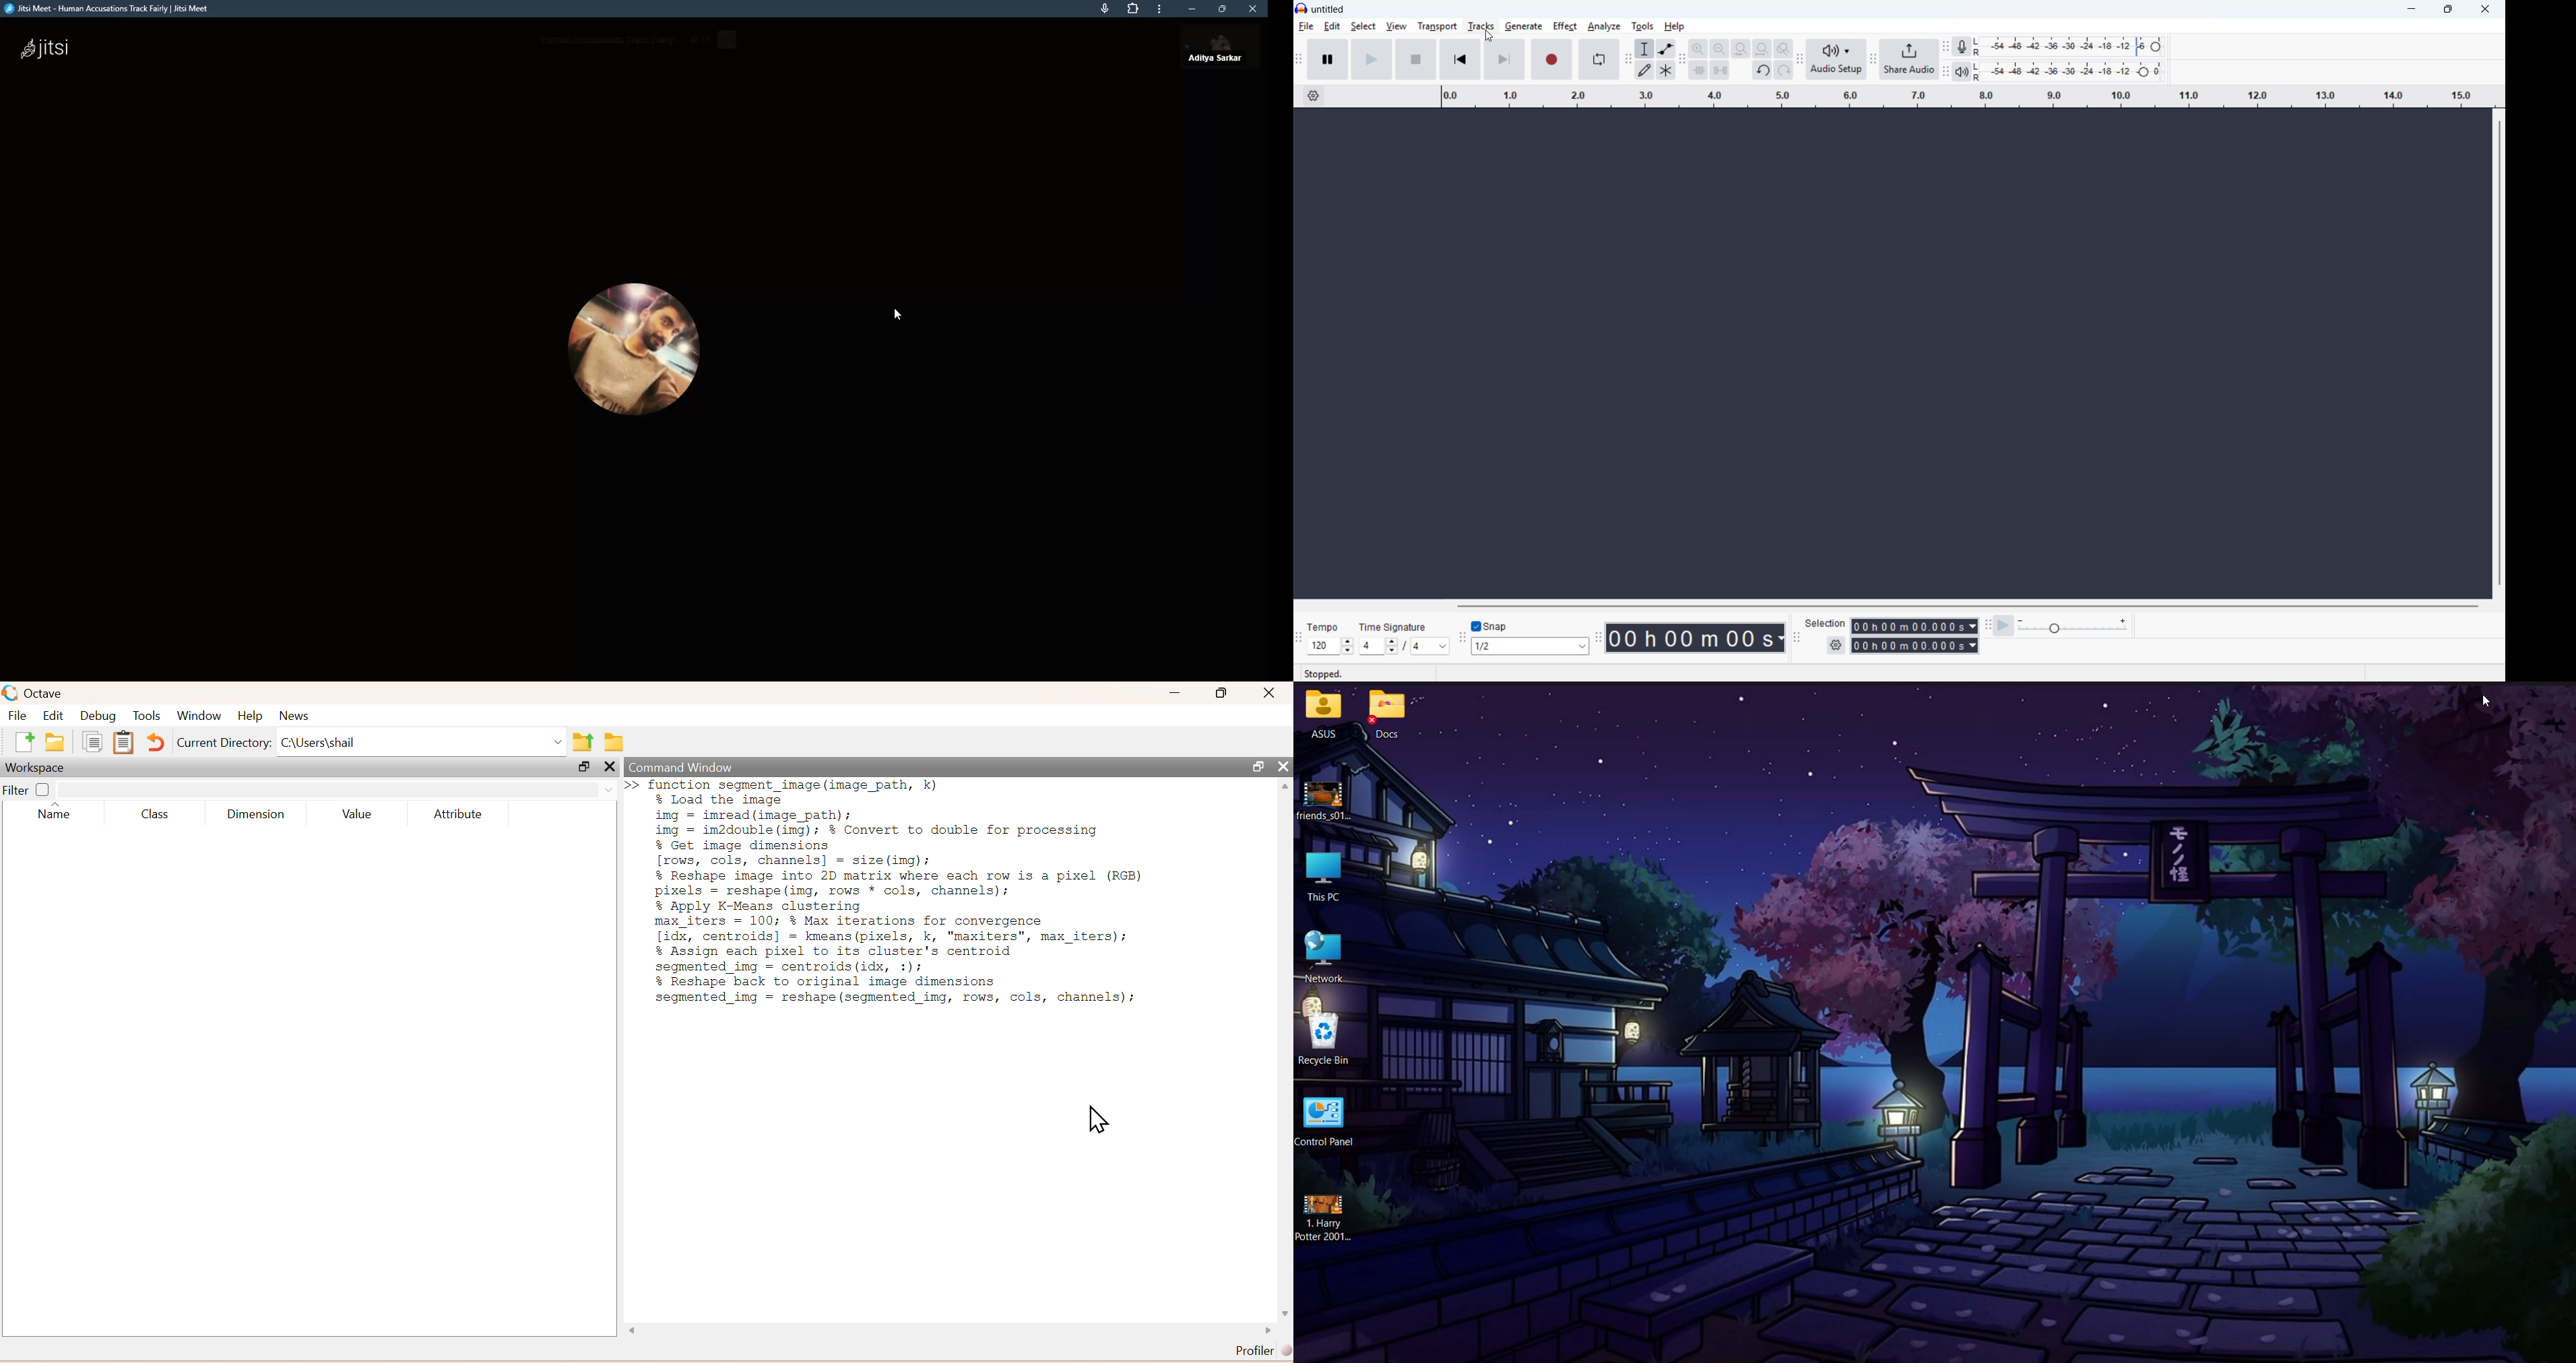 This screenshot has width=2576, height=1372. I want to click on Cursor, so click(1095, 1121).